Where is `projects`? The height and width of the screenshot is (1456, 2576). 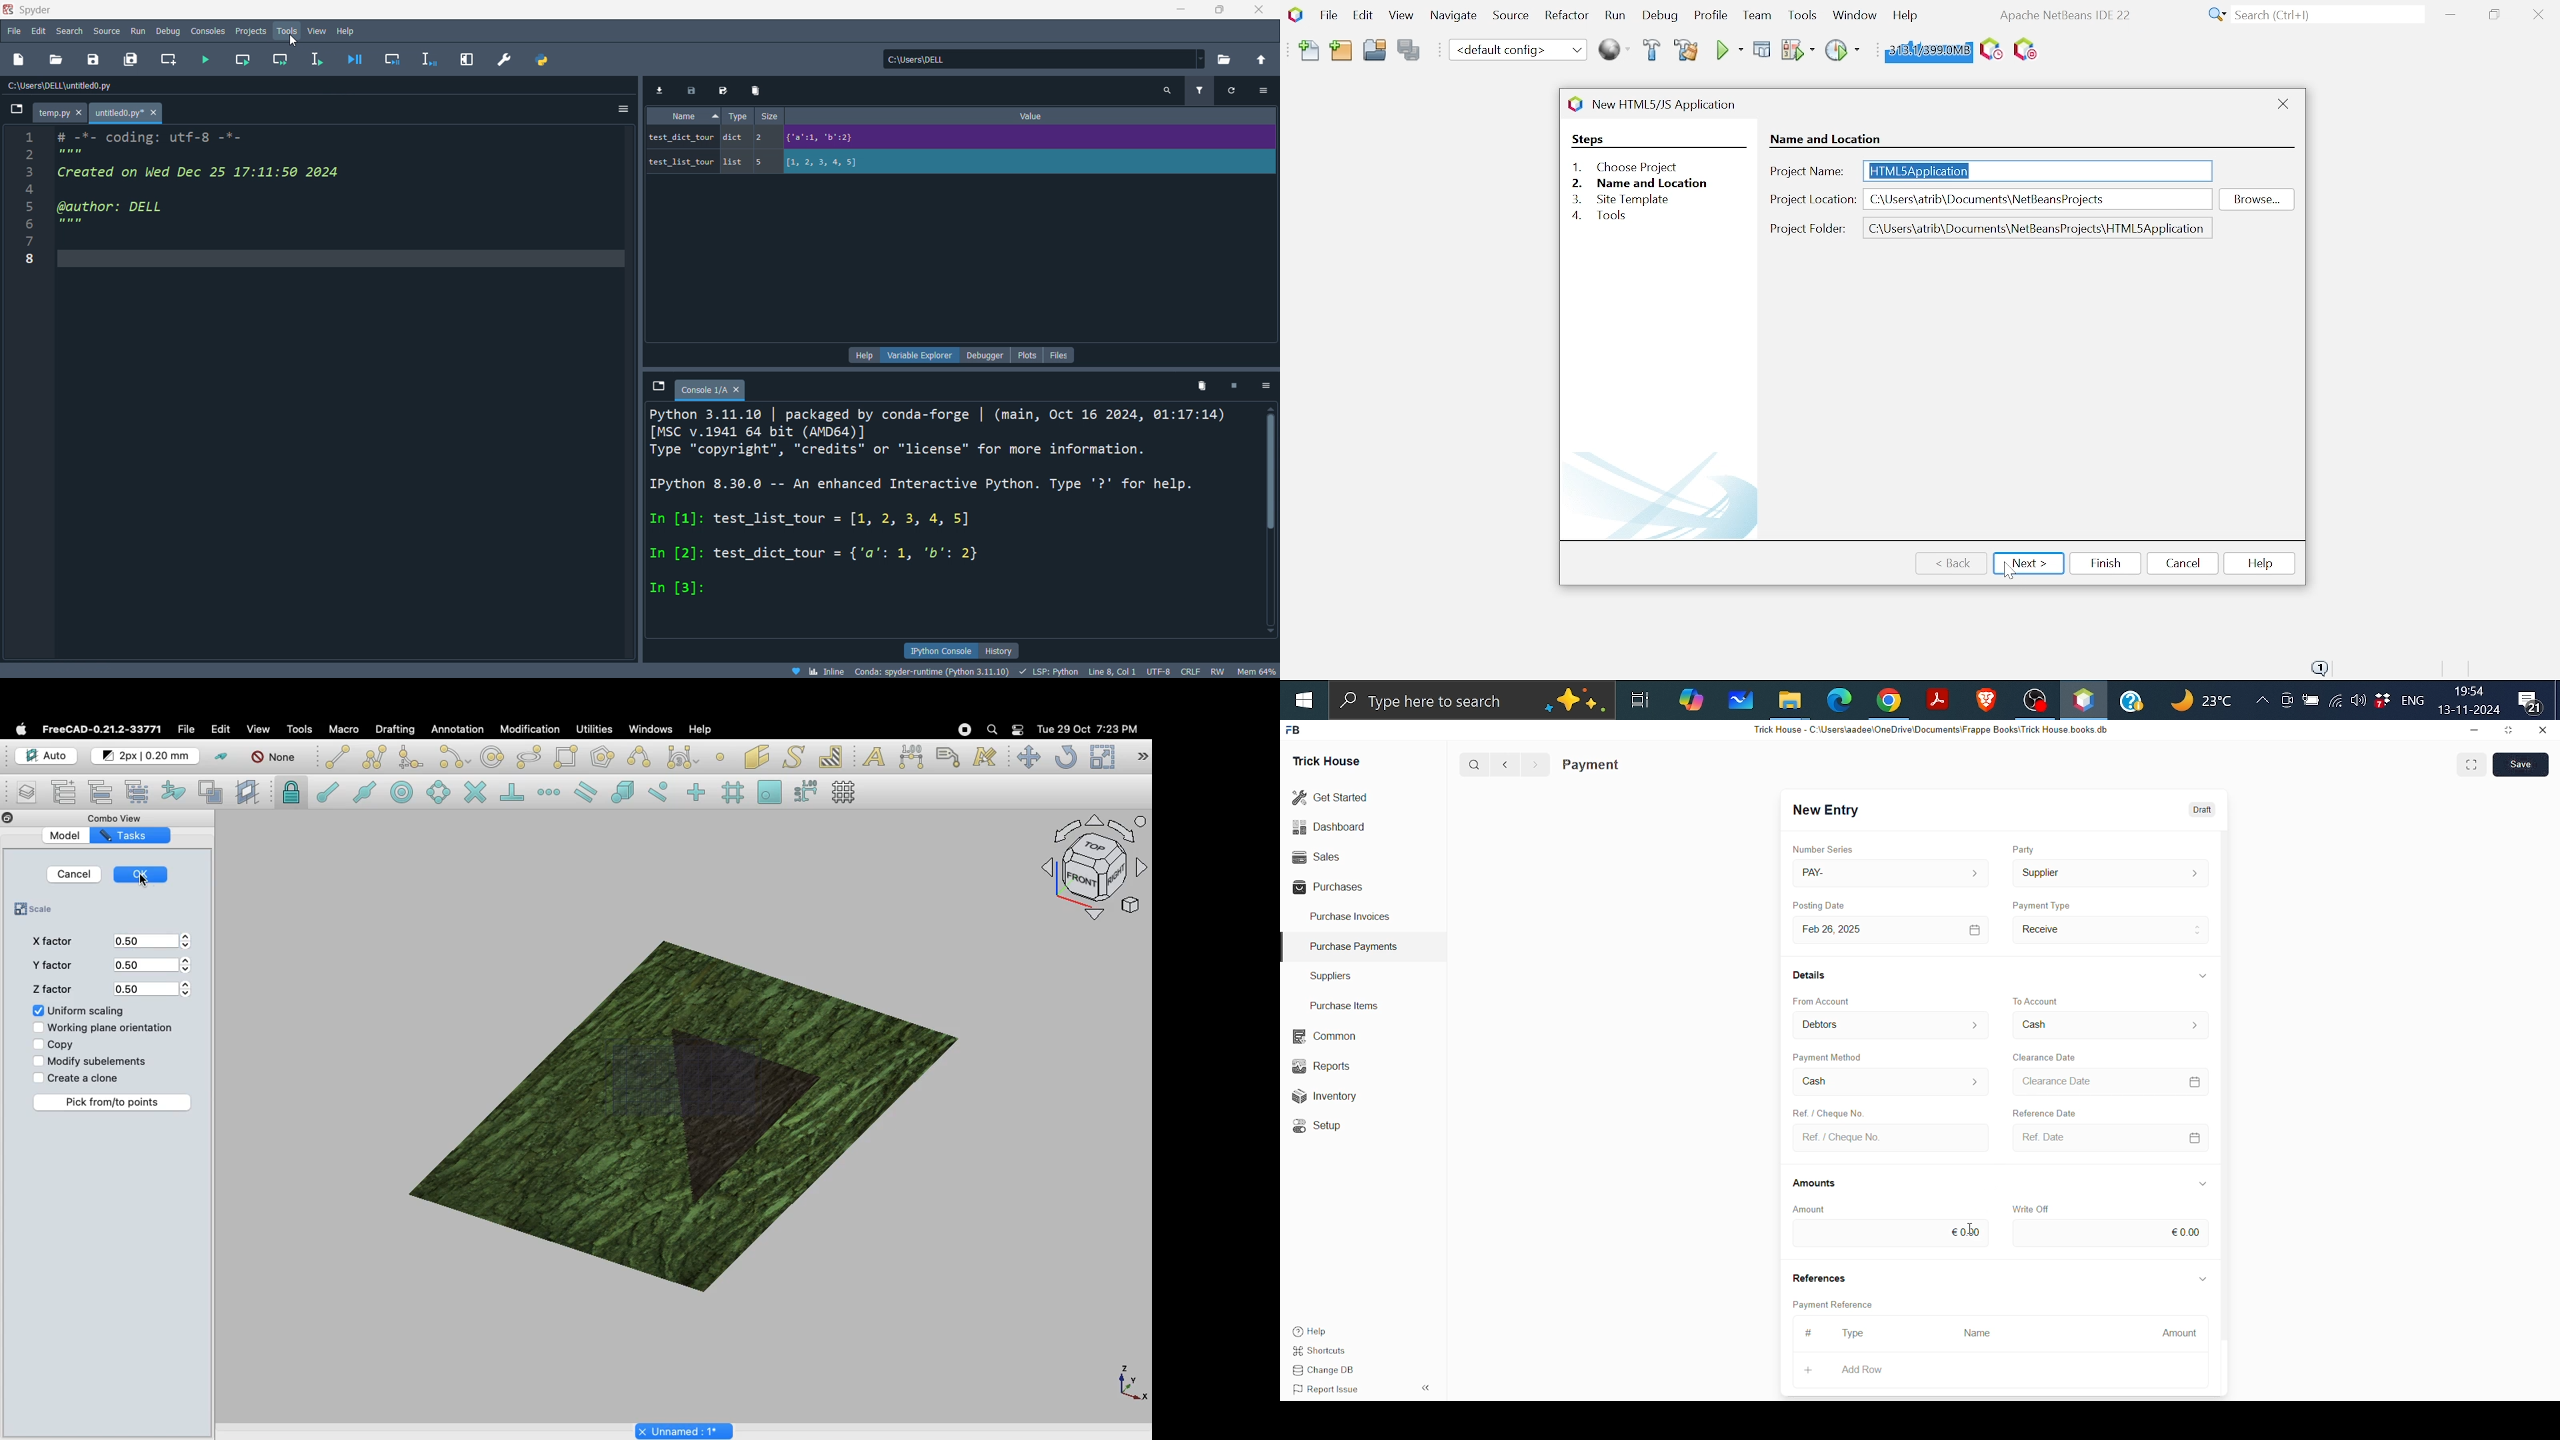 projects is located at coordinates (251, 31).